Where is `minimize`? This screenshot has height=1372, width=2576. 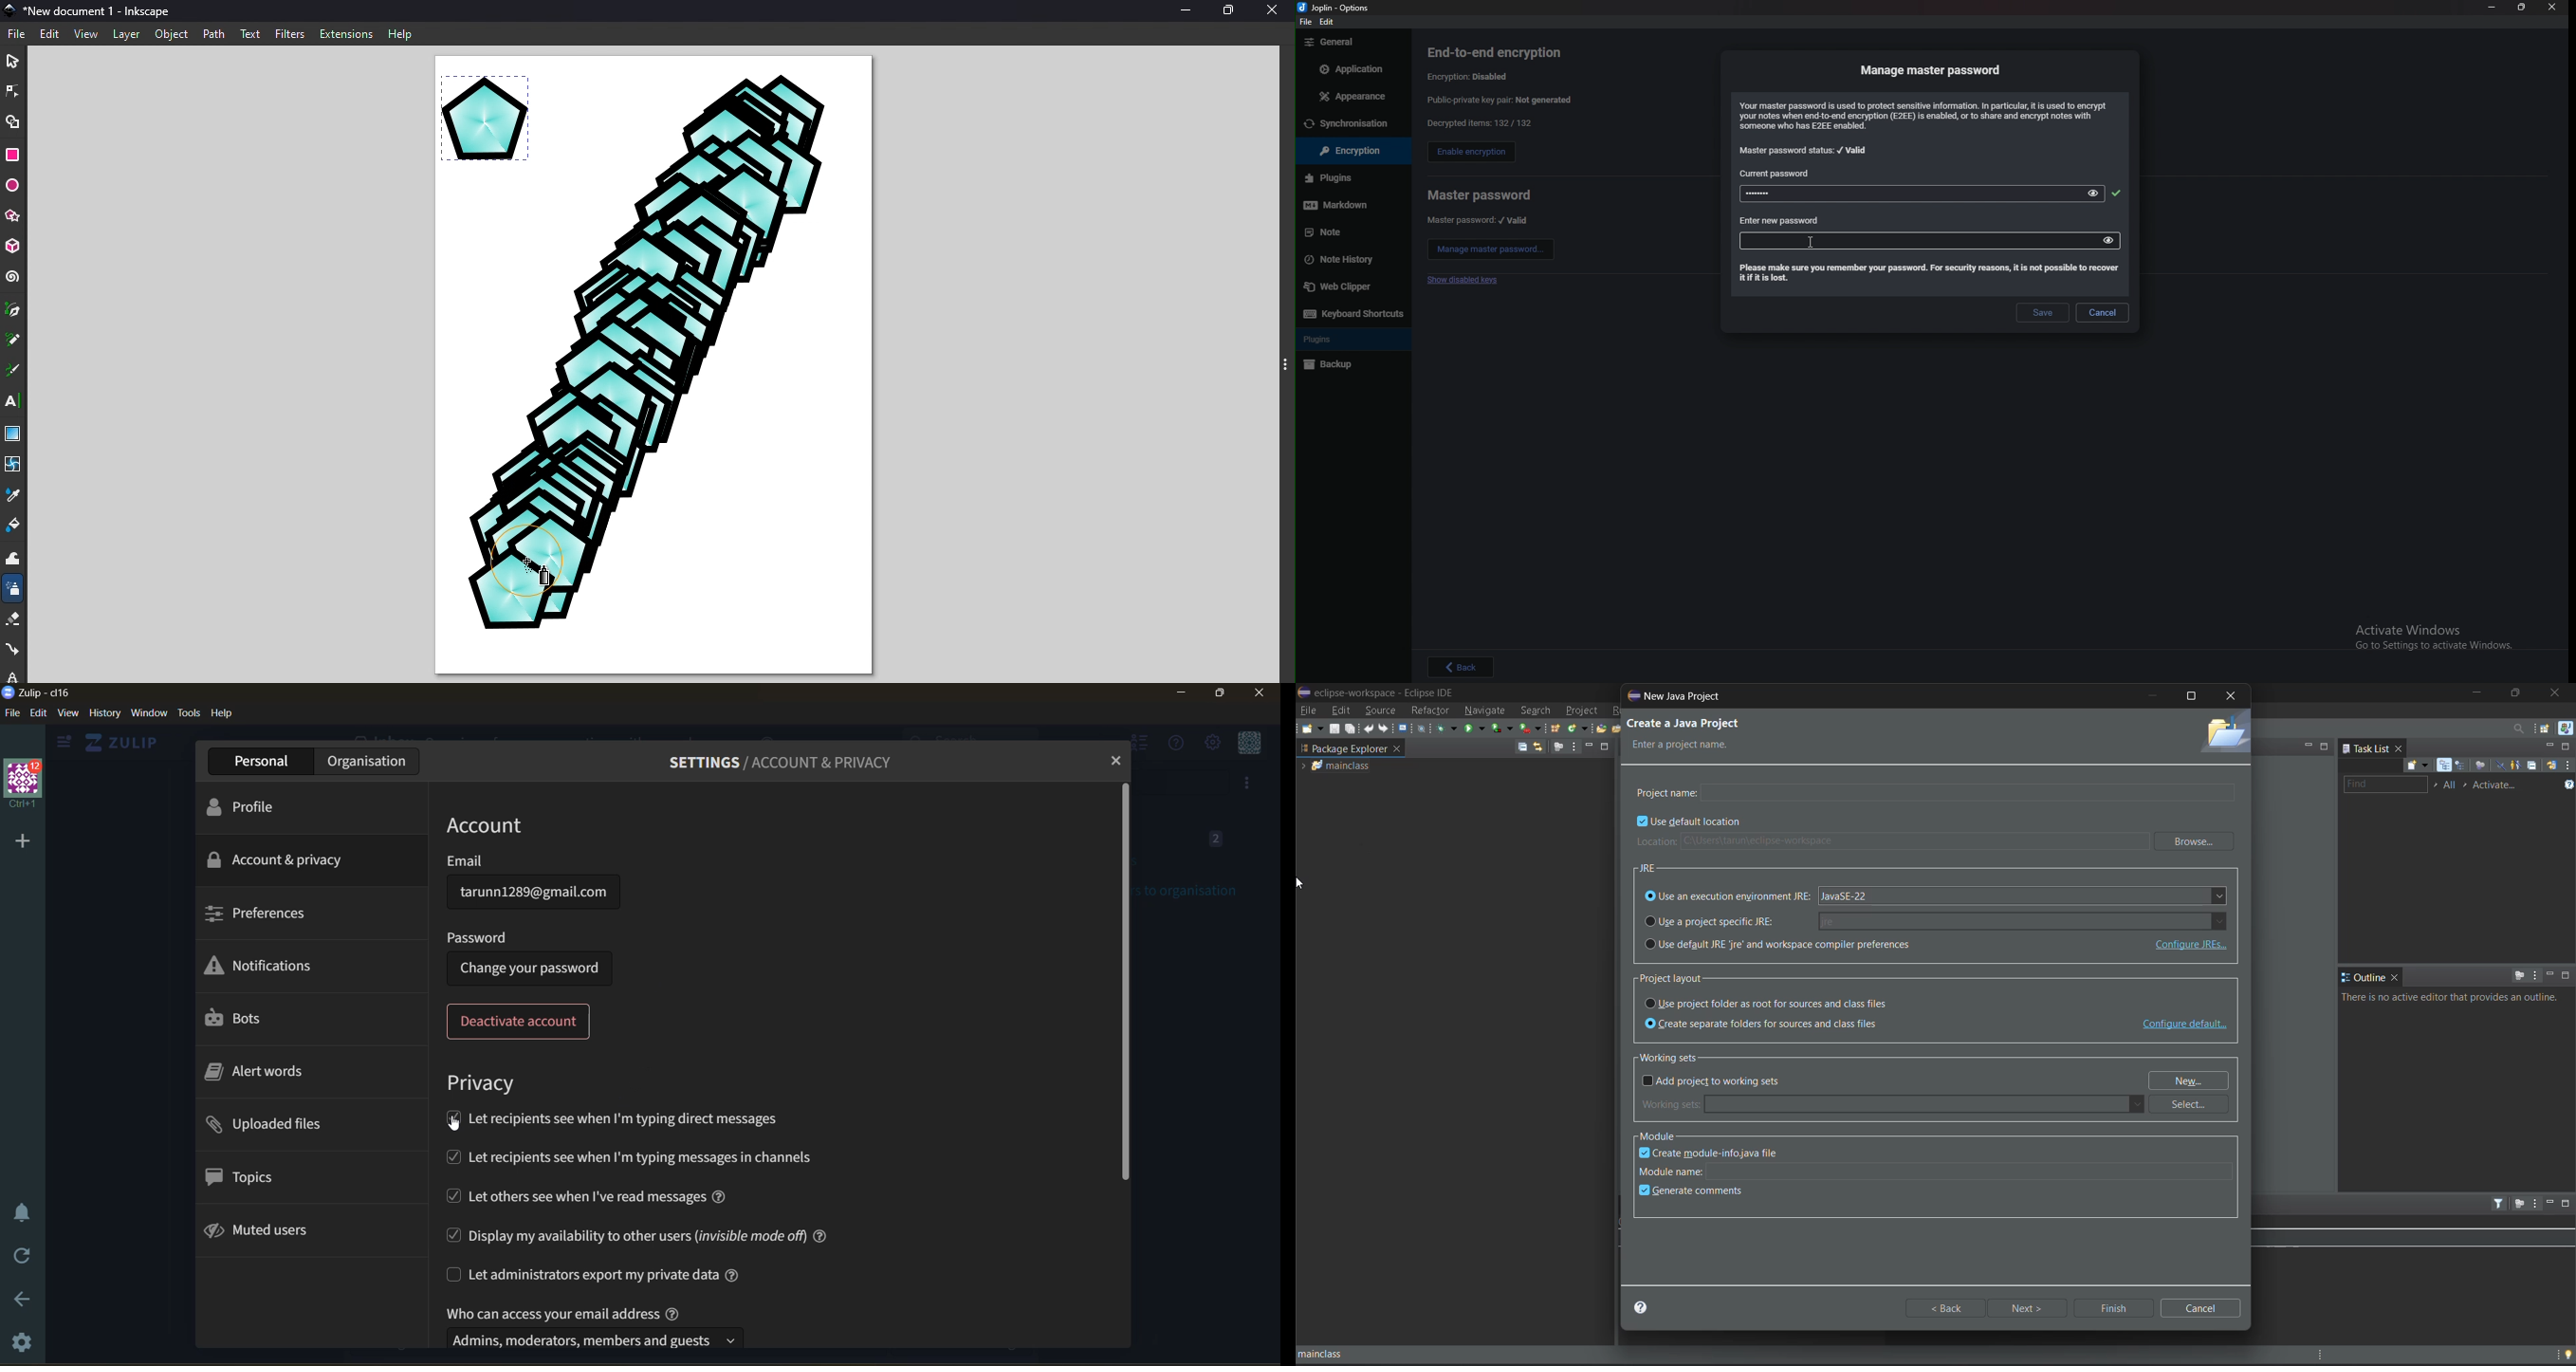 minimize is located at coordinates (2492, 7).